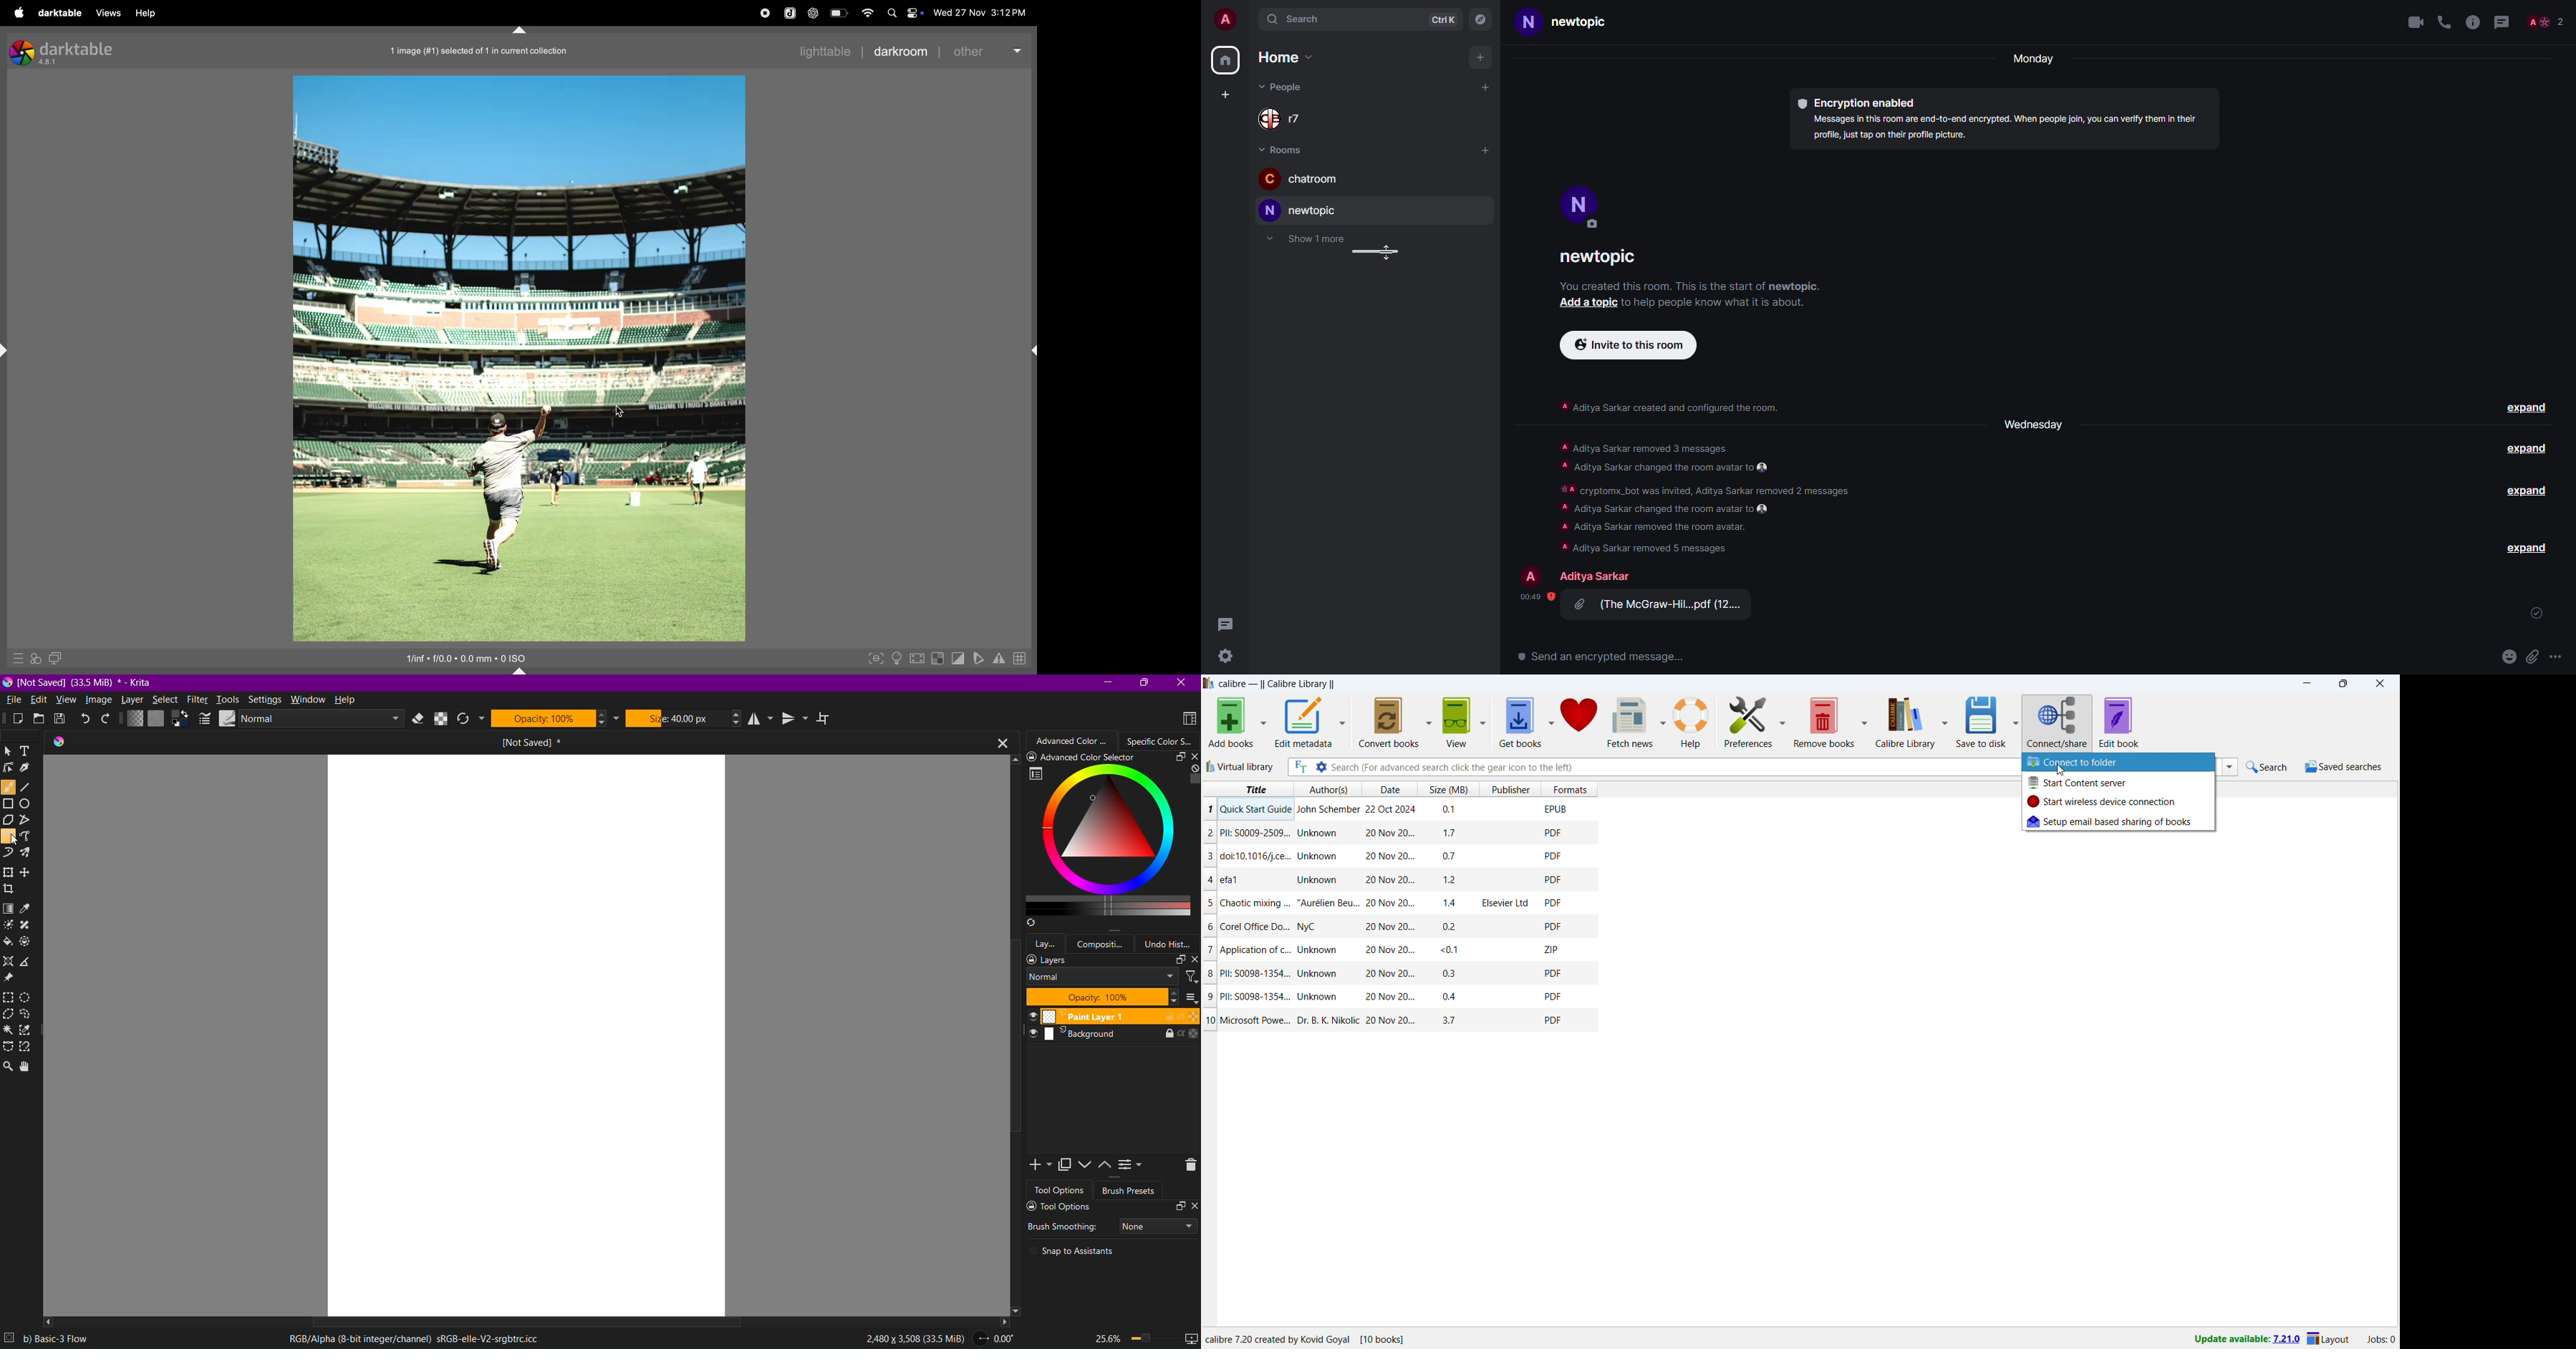 The image size is (2576, 1372). Describe the element at coordinates (37, 720) in the screenshot. I see `Open` at that location.